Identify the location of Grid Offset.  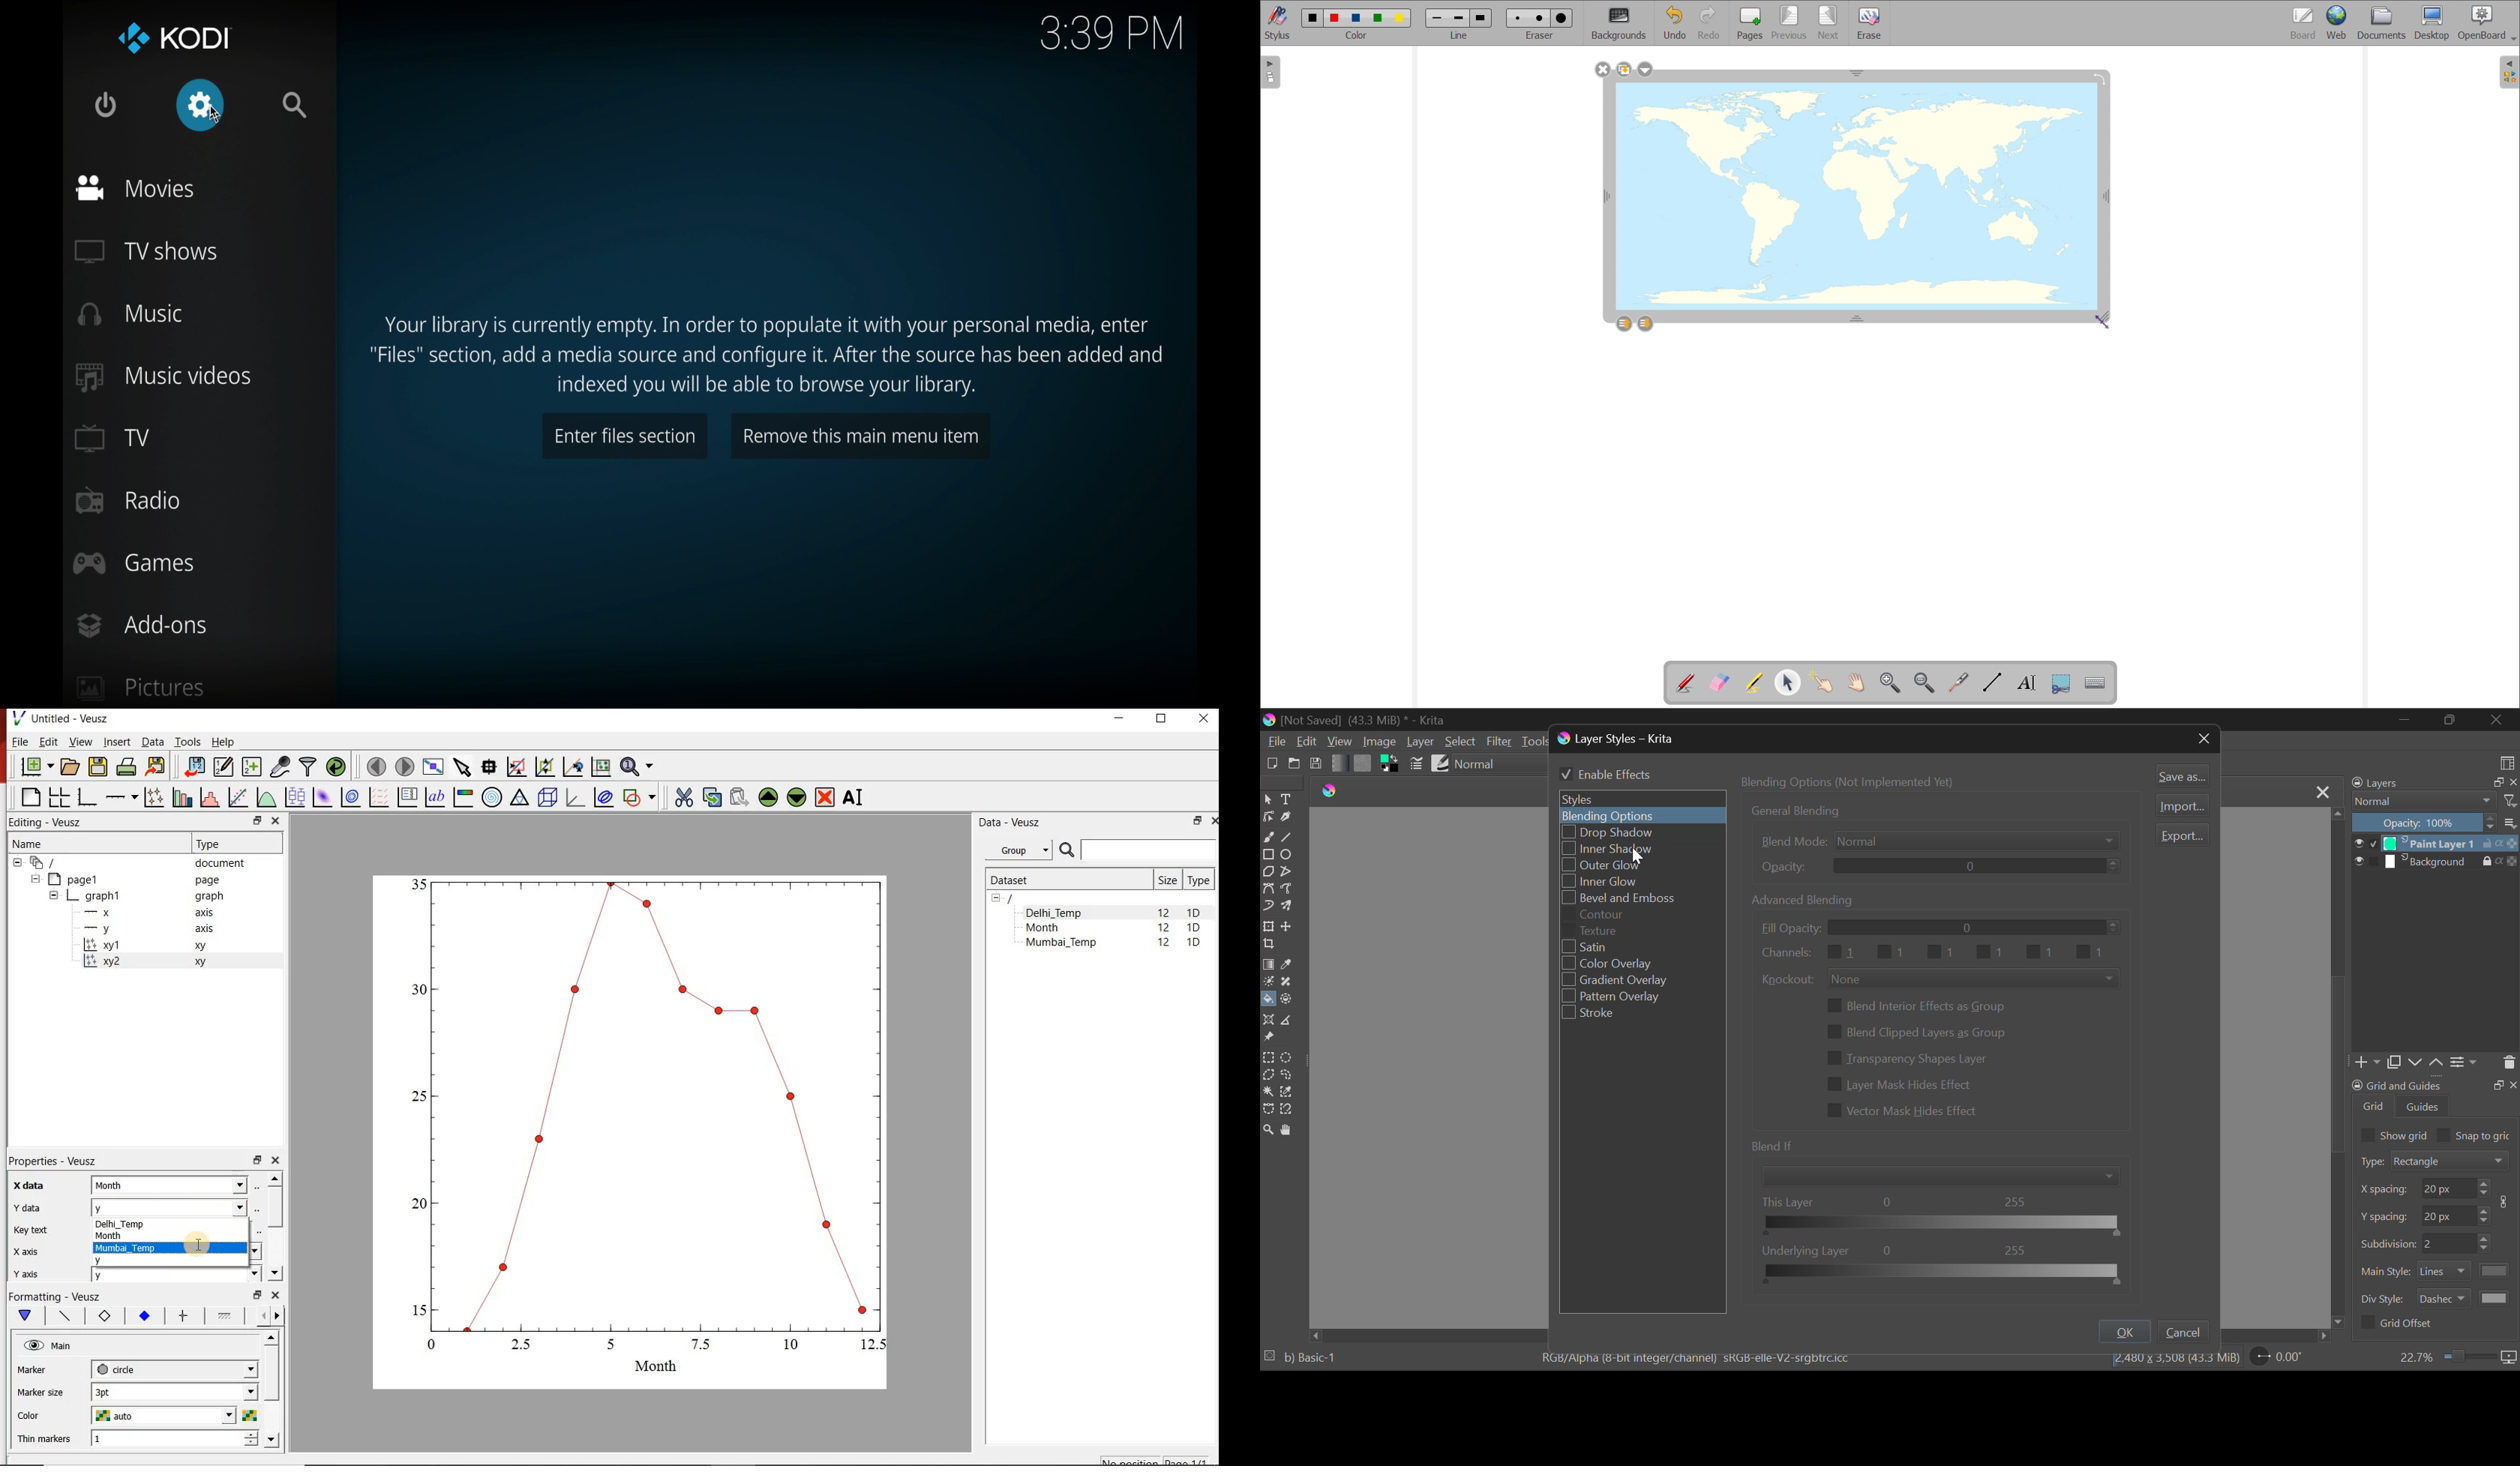
(2399, 1325).